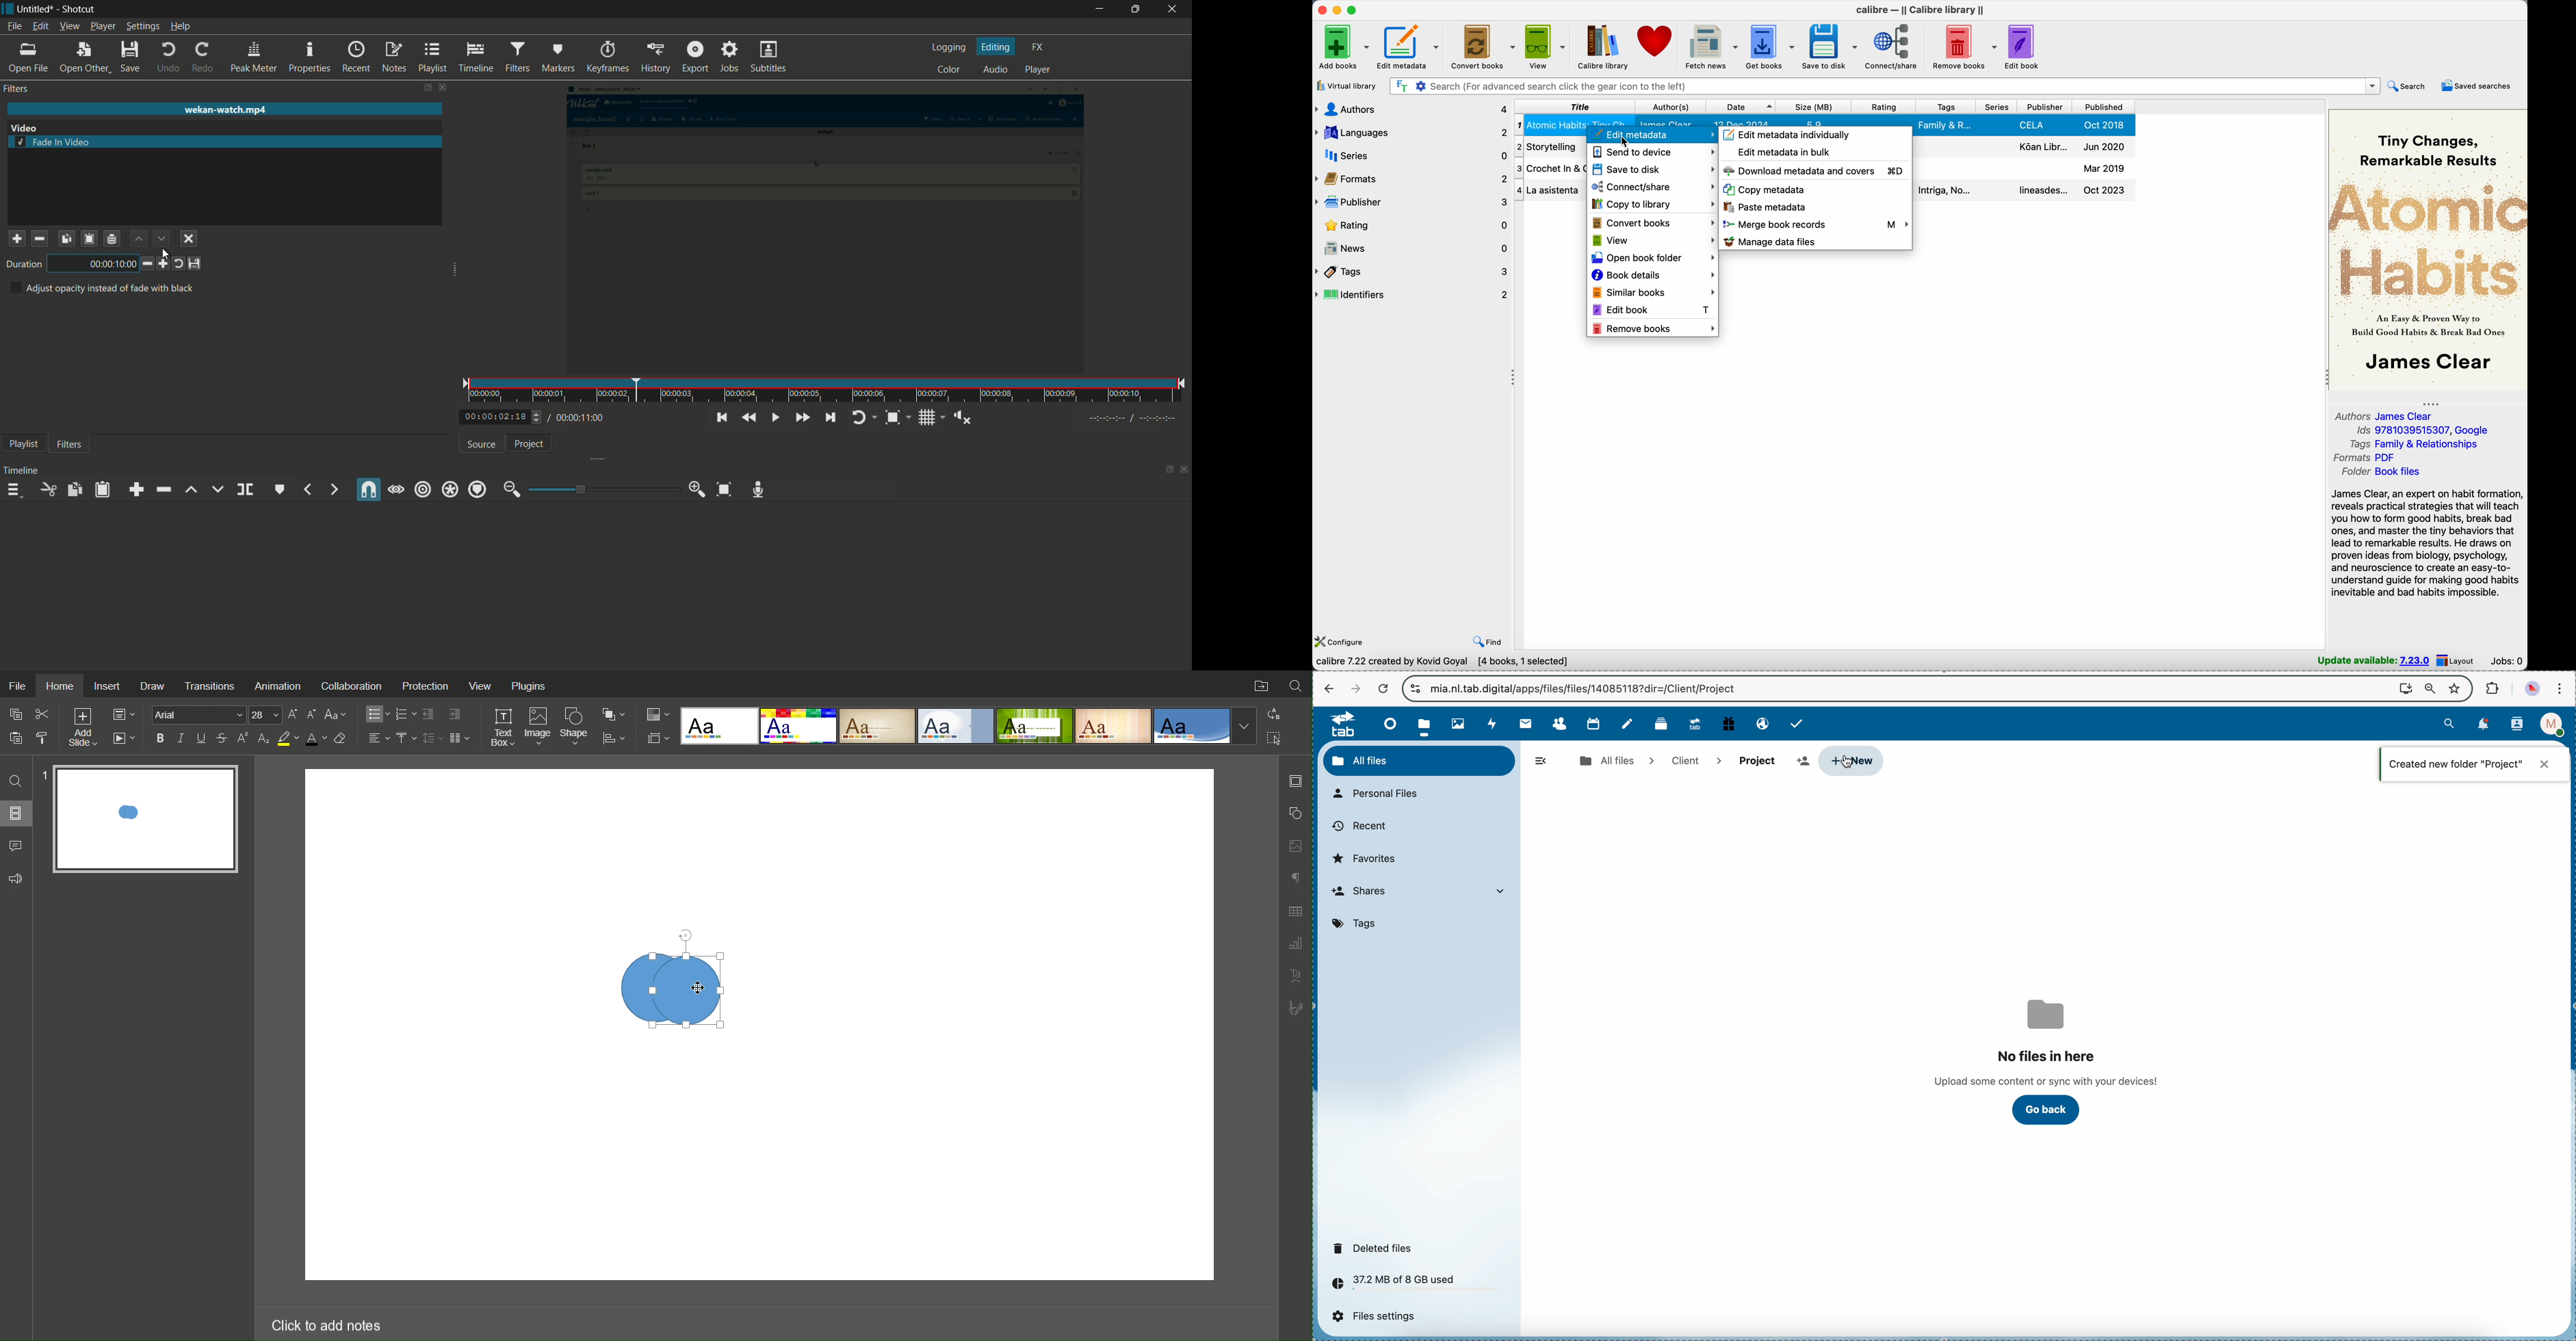  What do you see at coordinates (602, 458) in the screenshot?
I see `expand` at bounding box center [602, 458].